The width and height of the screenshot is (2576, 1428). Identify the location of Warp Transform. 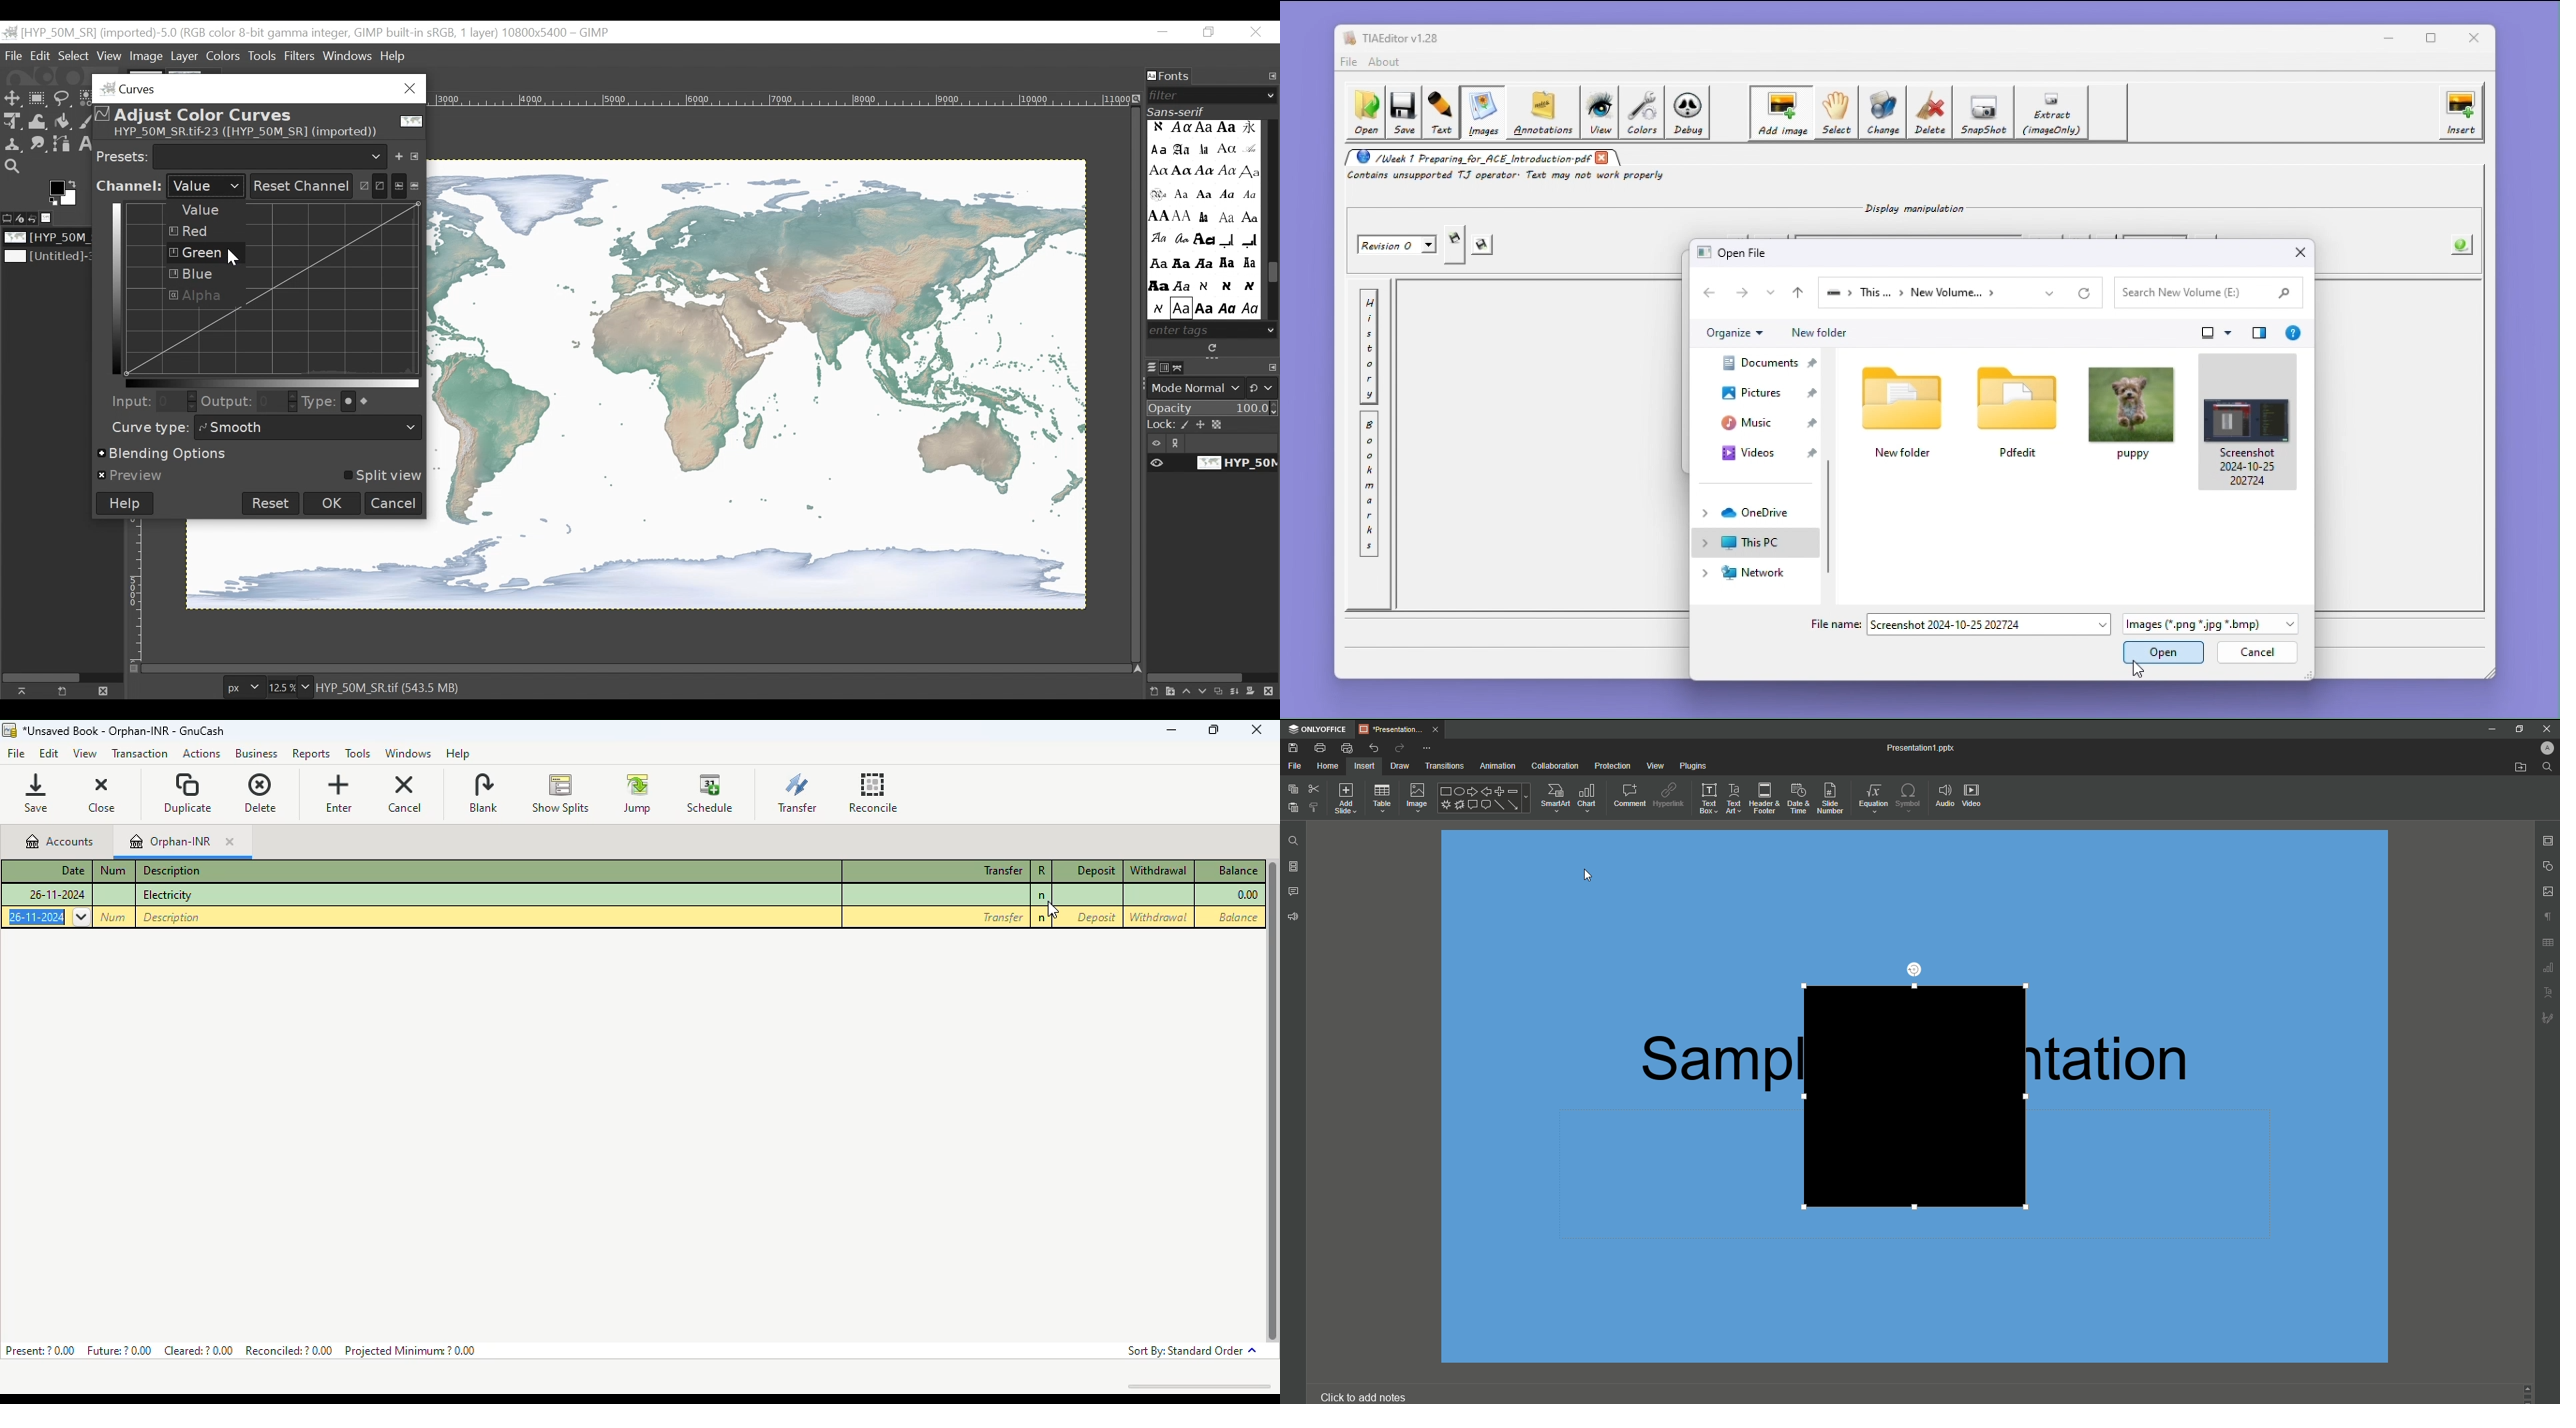
(39, 122).